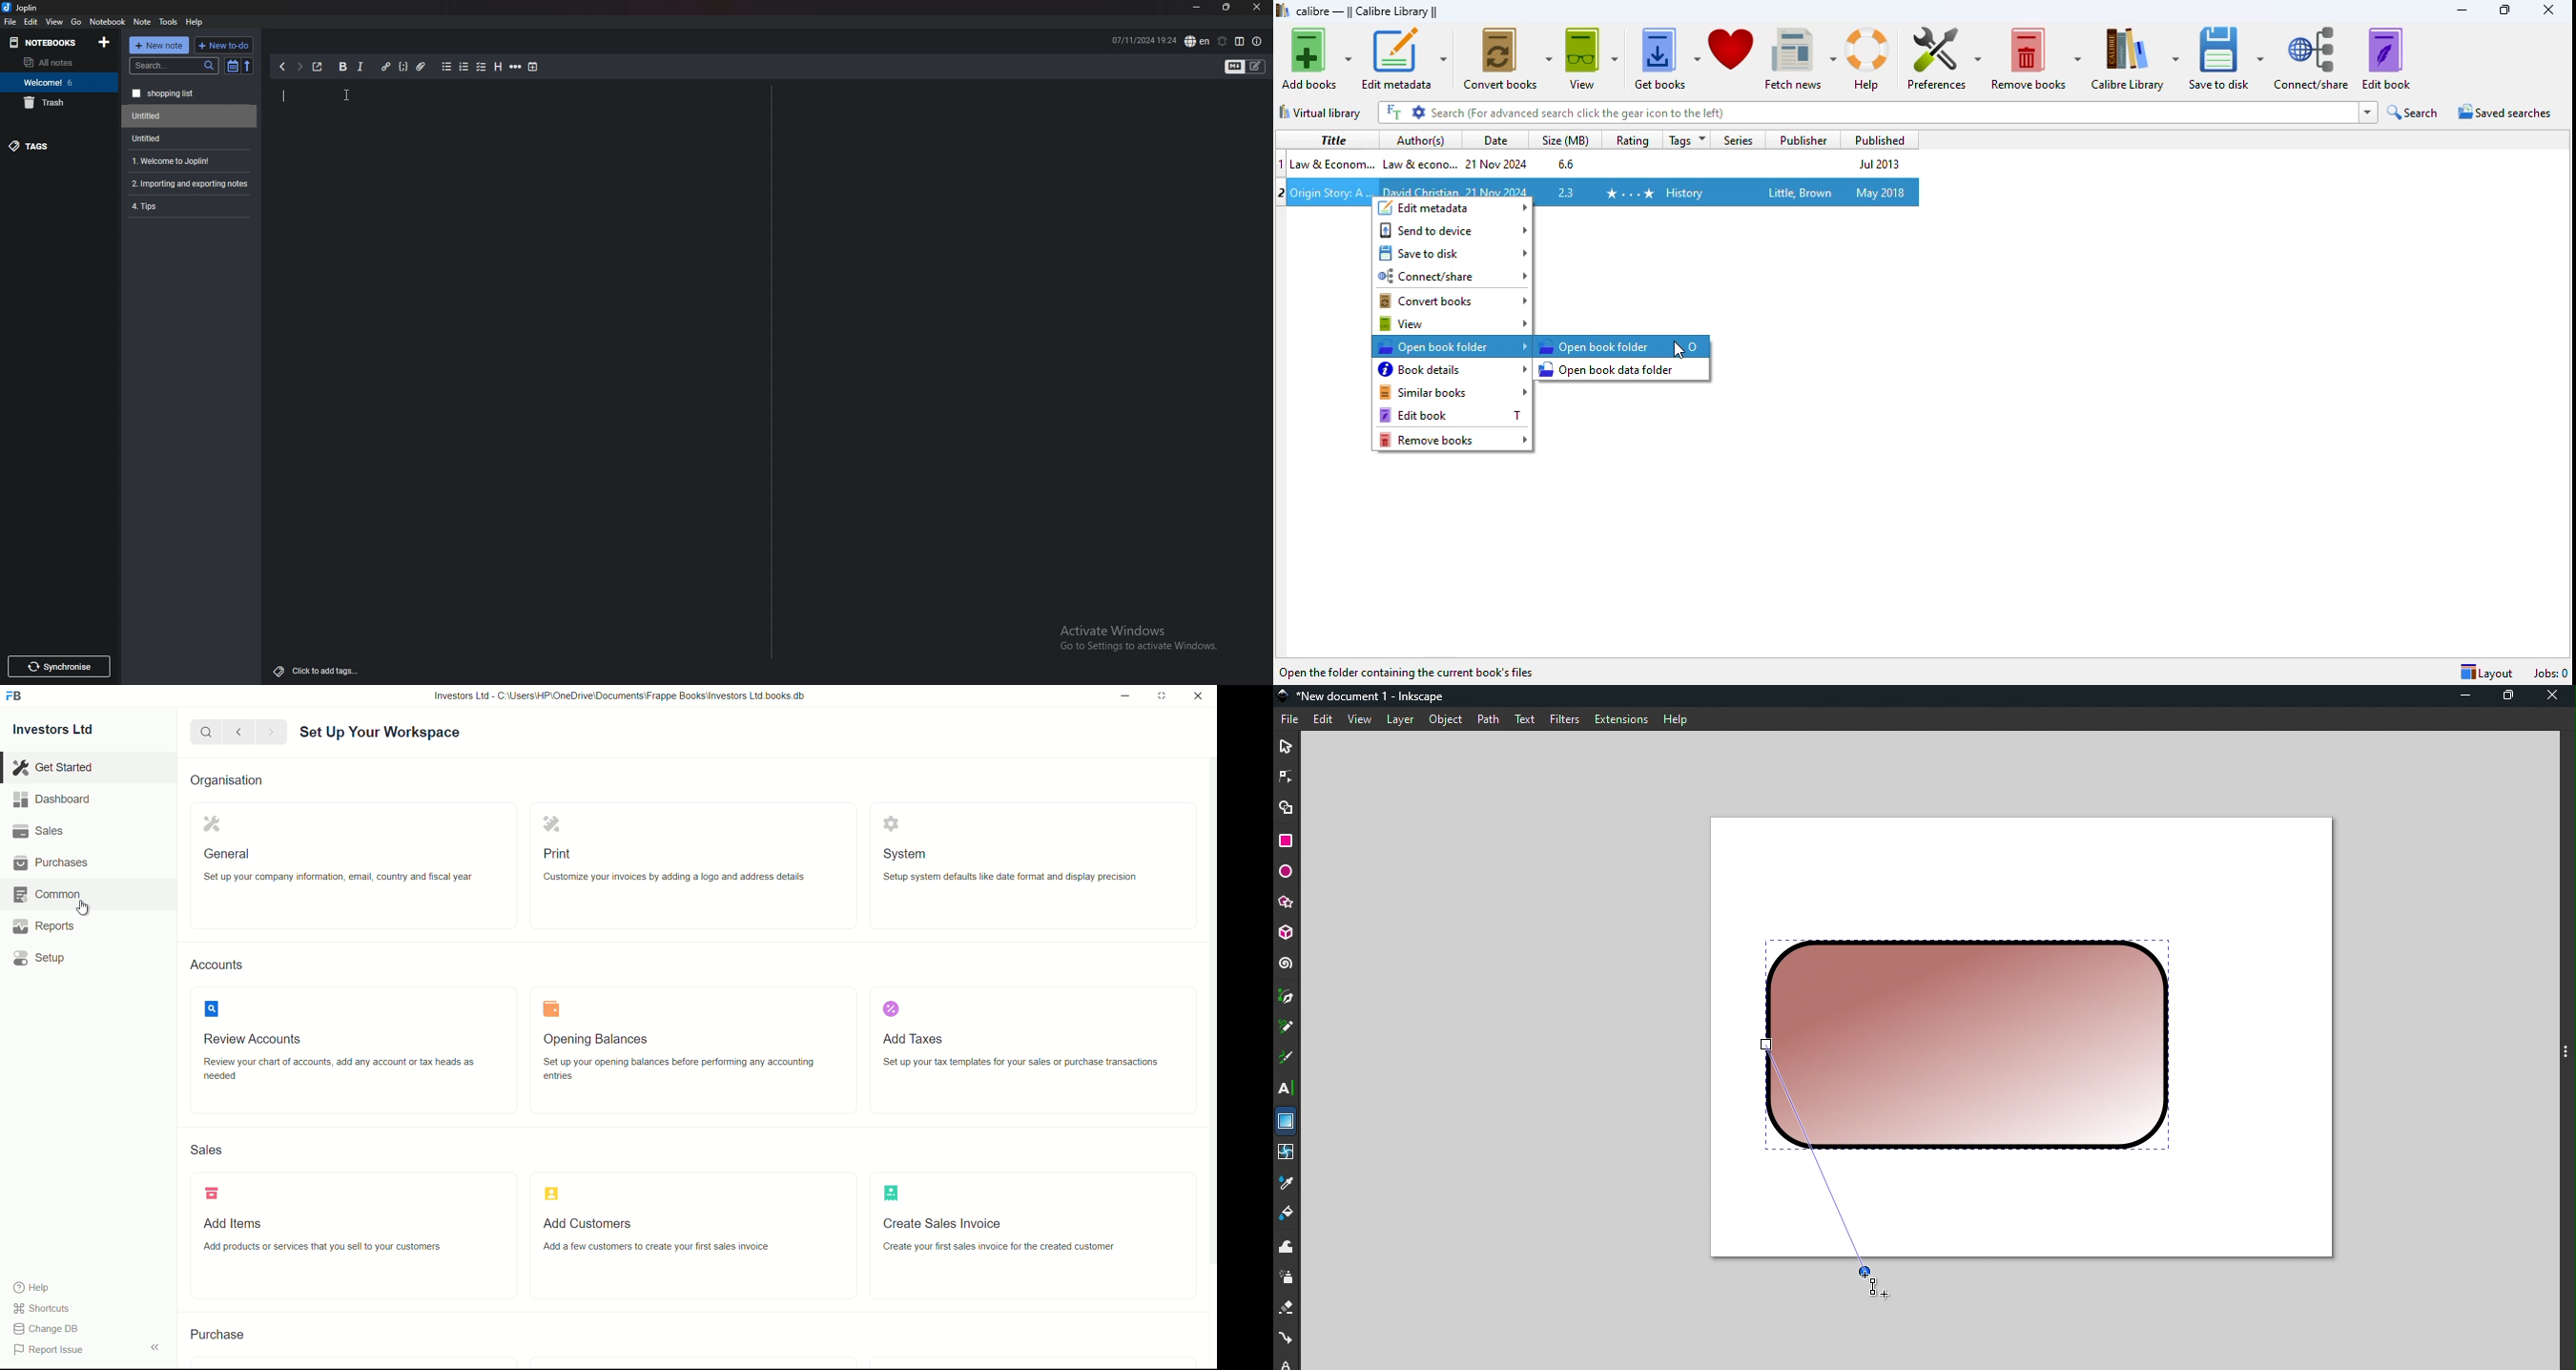 The image size is (2576, 1372). What do you see at coordinates (340, 878) in the screenshot?
I see `Set up your company information, email, country and fiscal year` at bounding box center [340, 878].